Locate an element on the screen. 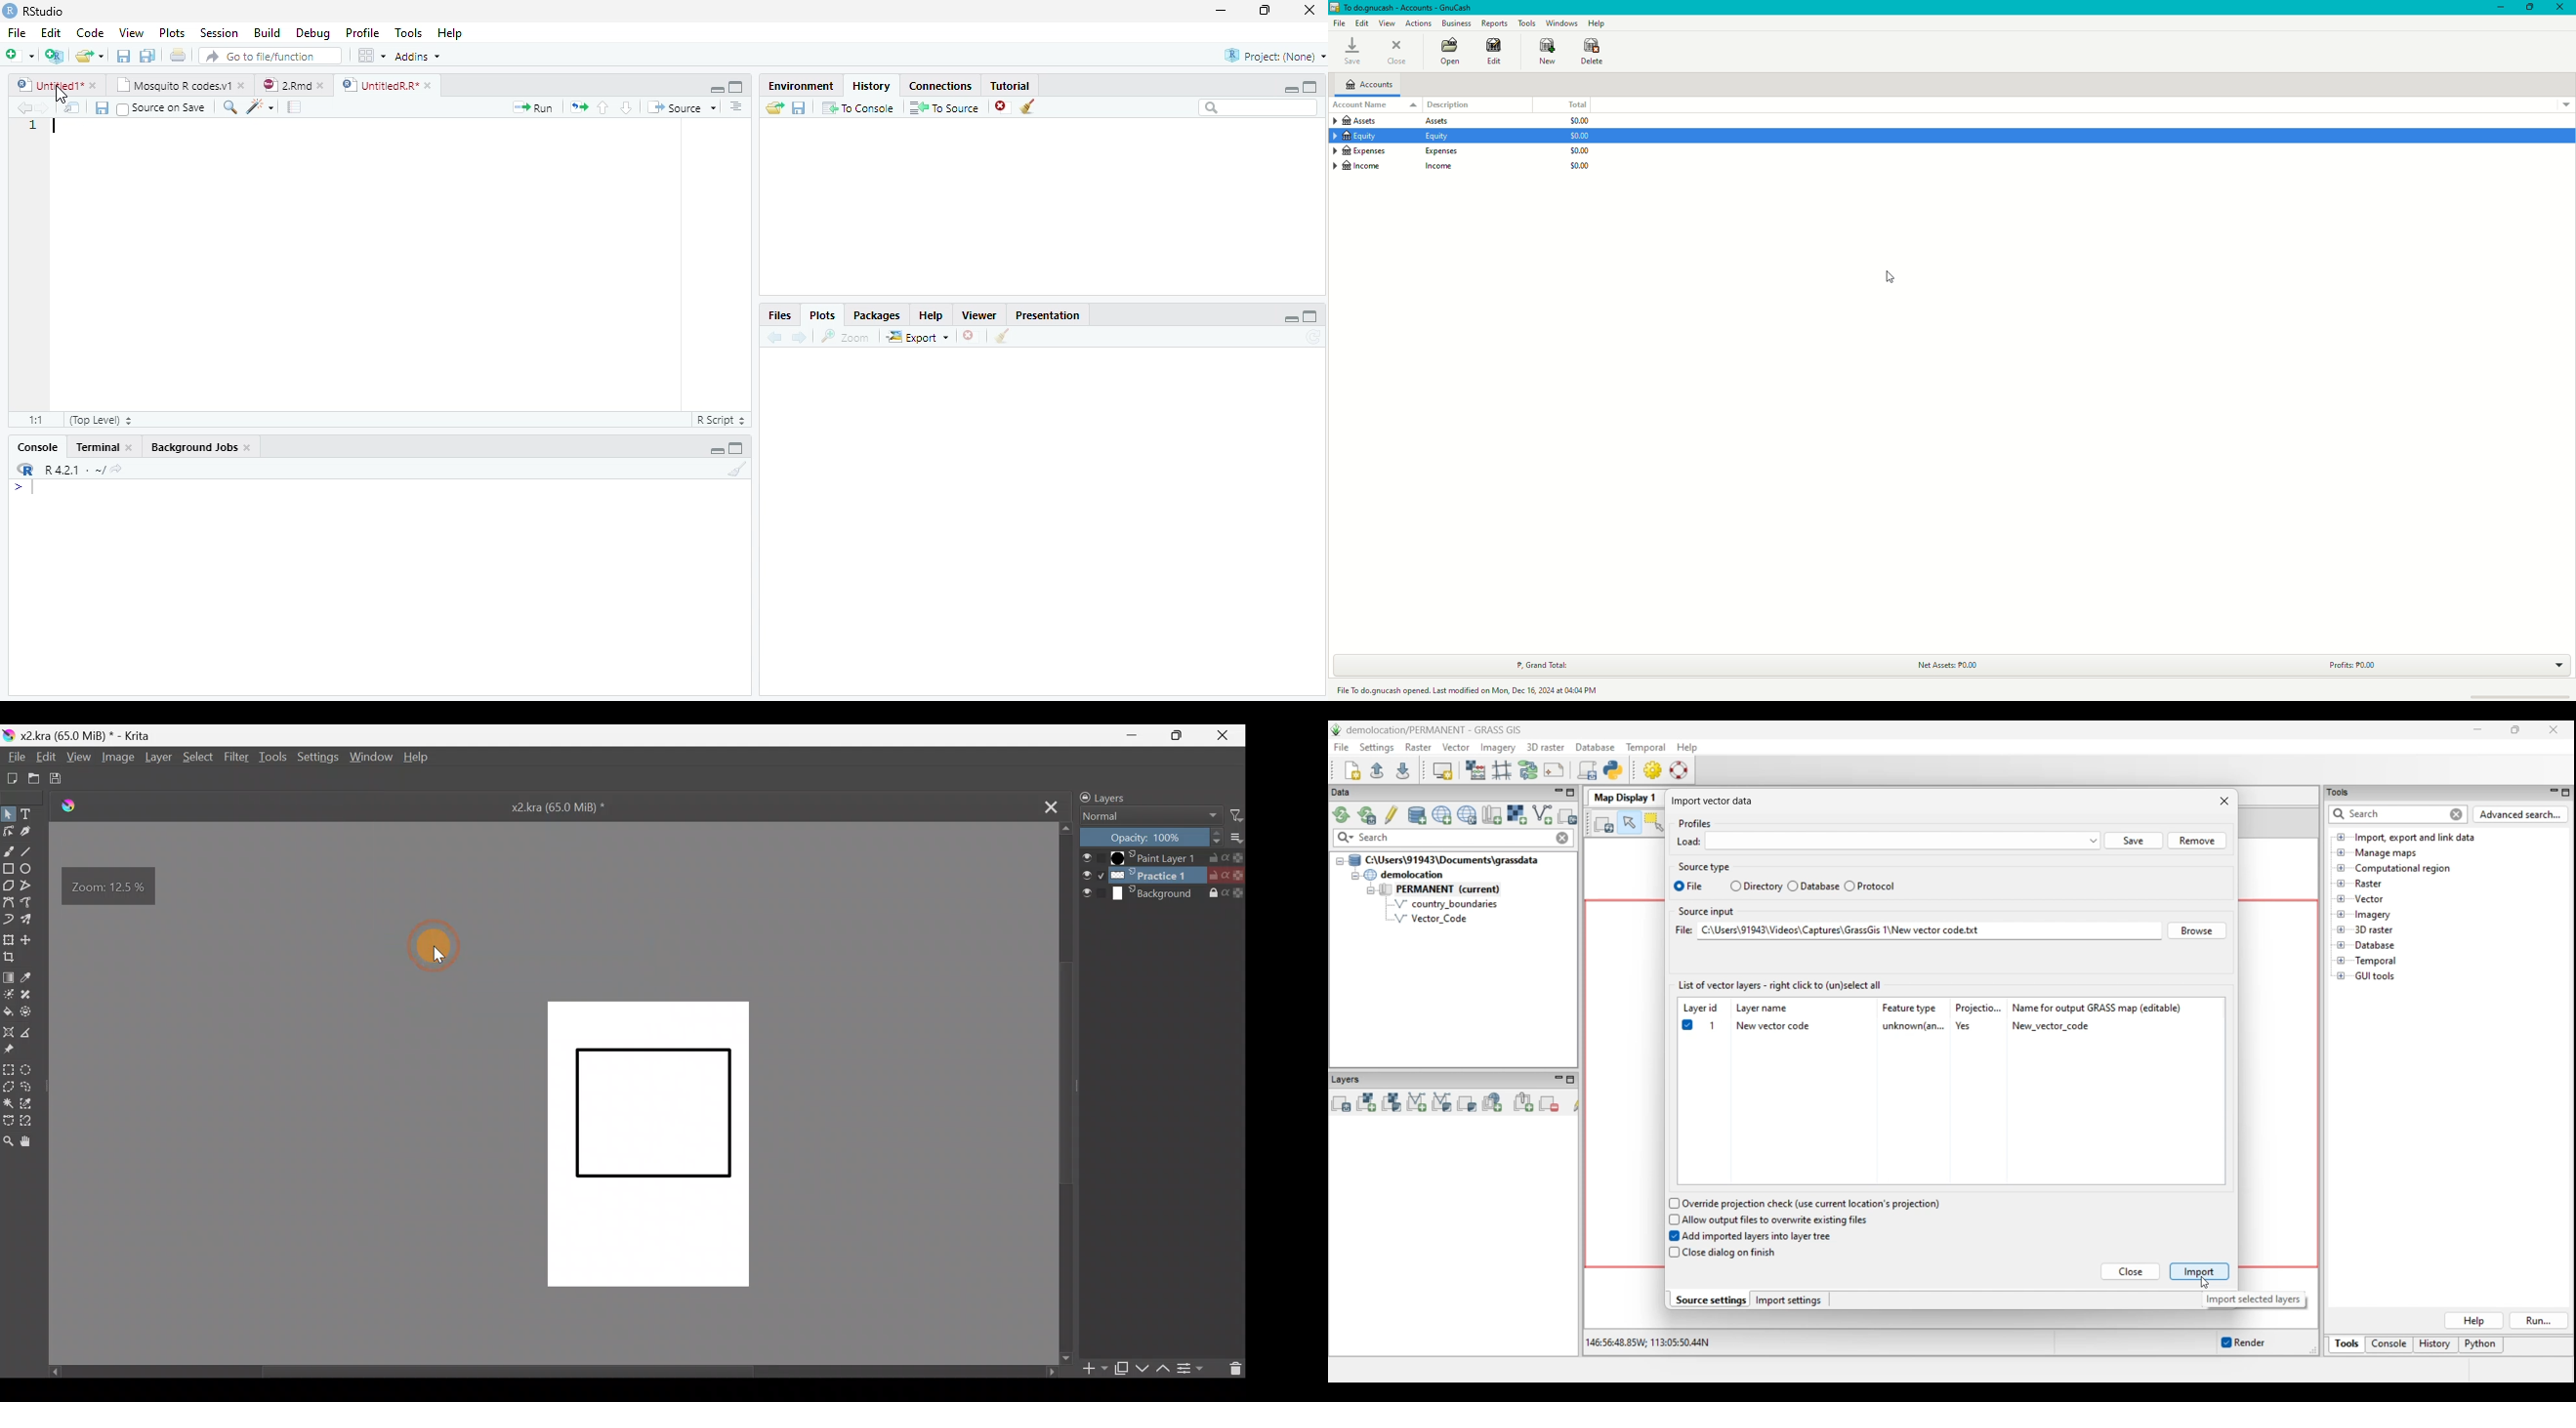 This screenshot has height=1428, width=2576. View is located at coordinates (76, 756).